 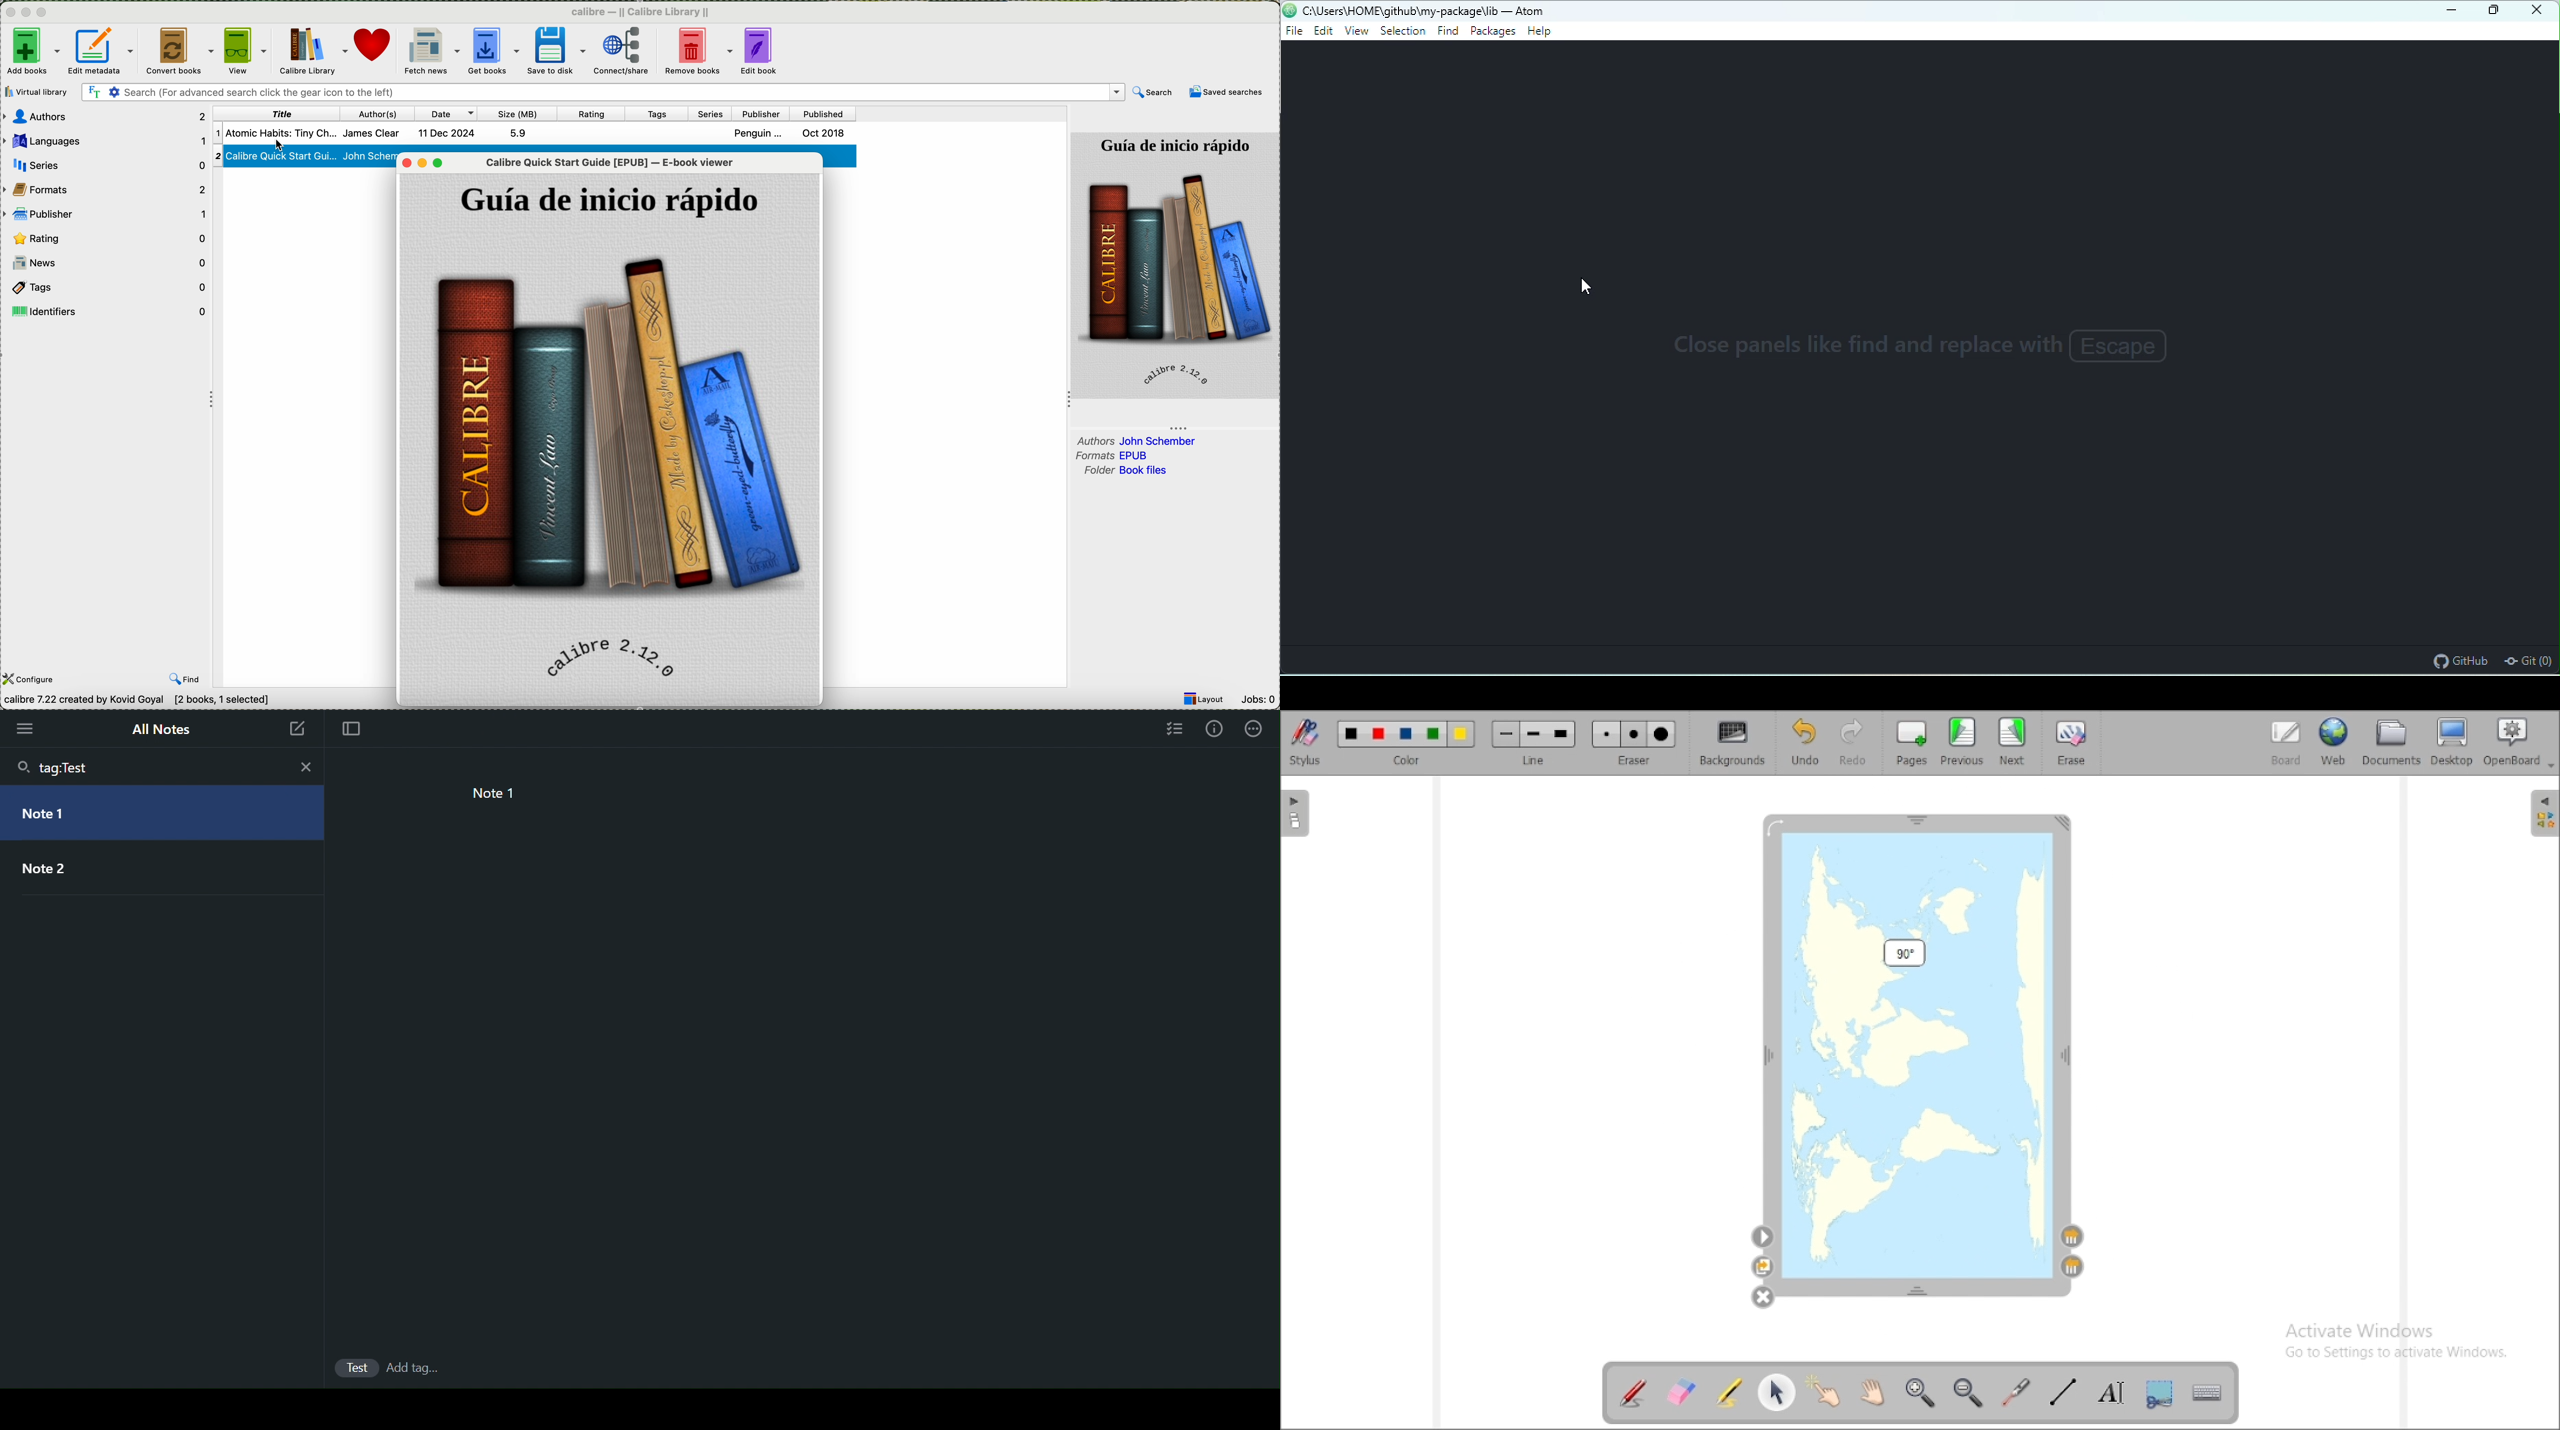 What do you see at coordinates (282, 145) in the screenshot?
I see `mouse` at bounding box center [282, 145].